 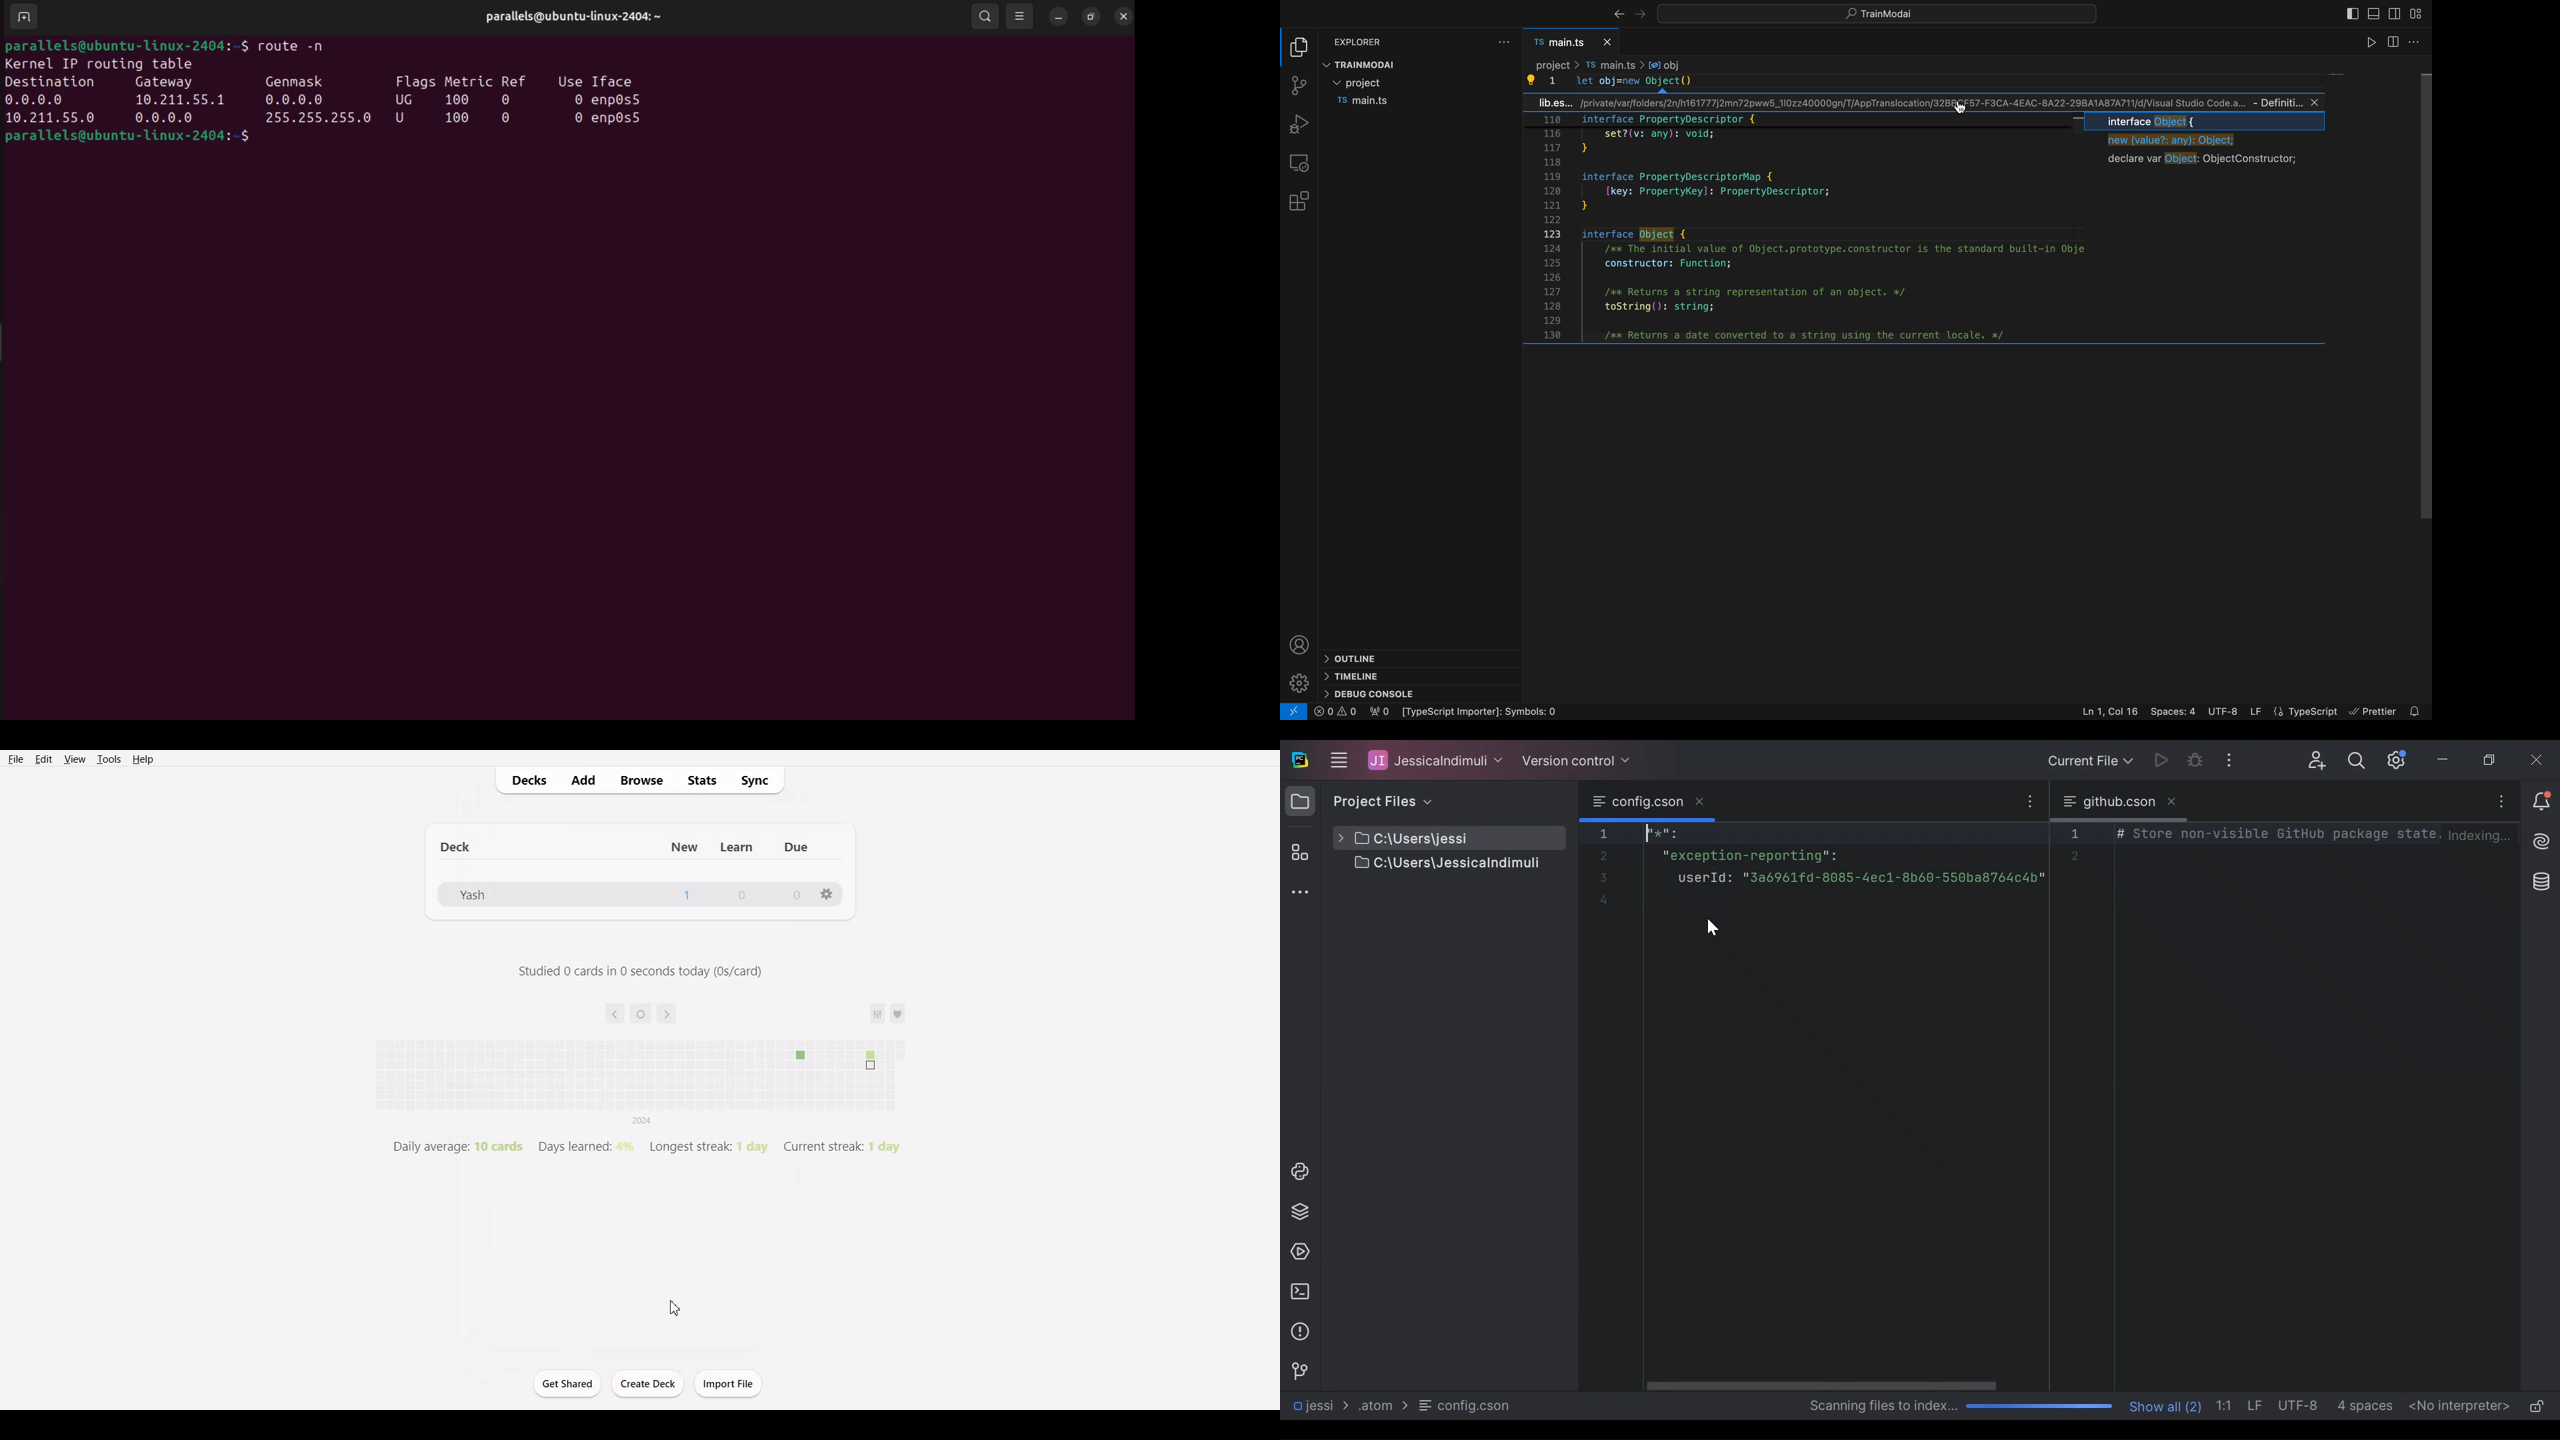 I want to click on Add, so click(x=587, y=779).